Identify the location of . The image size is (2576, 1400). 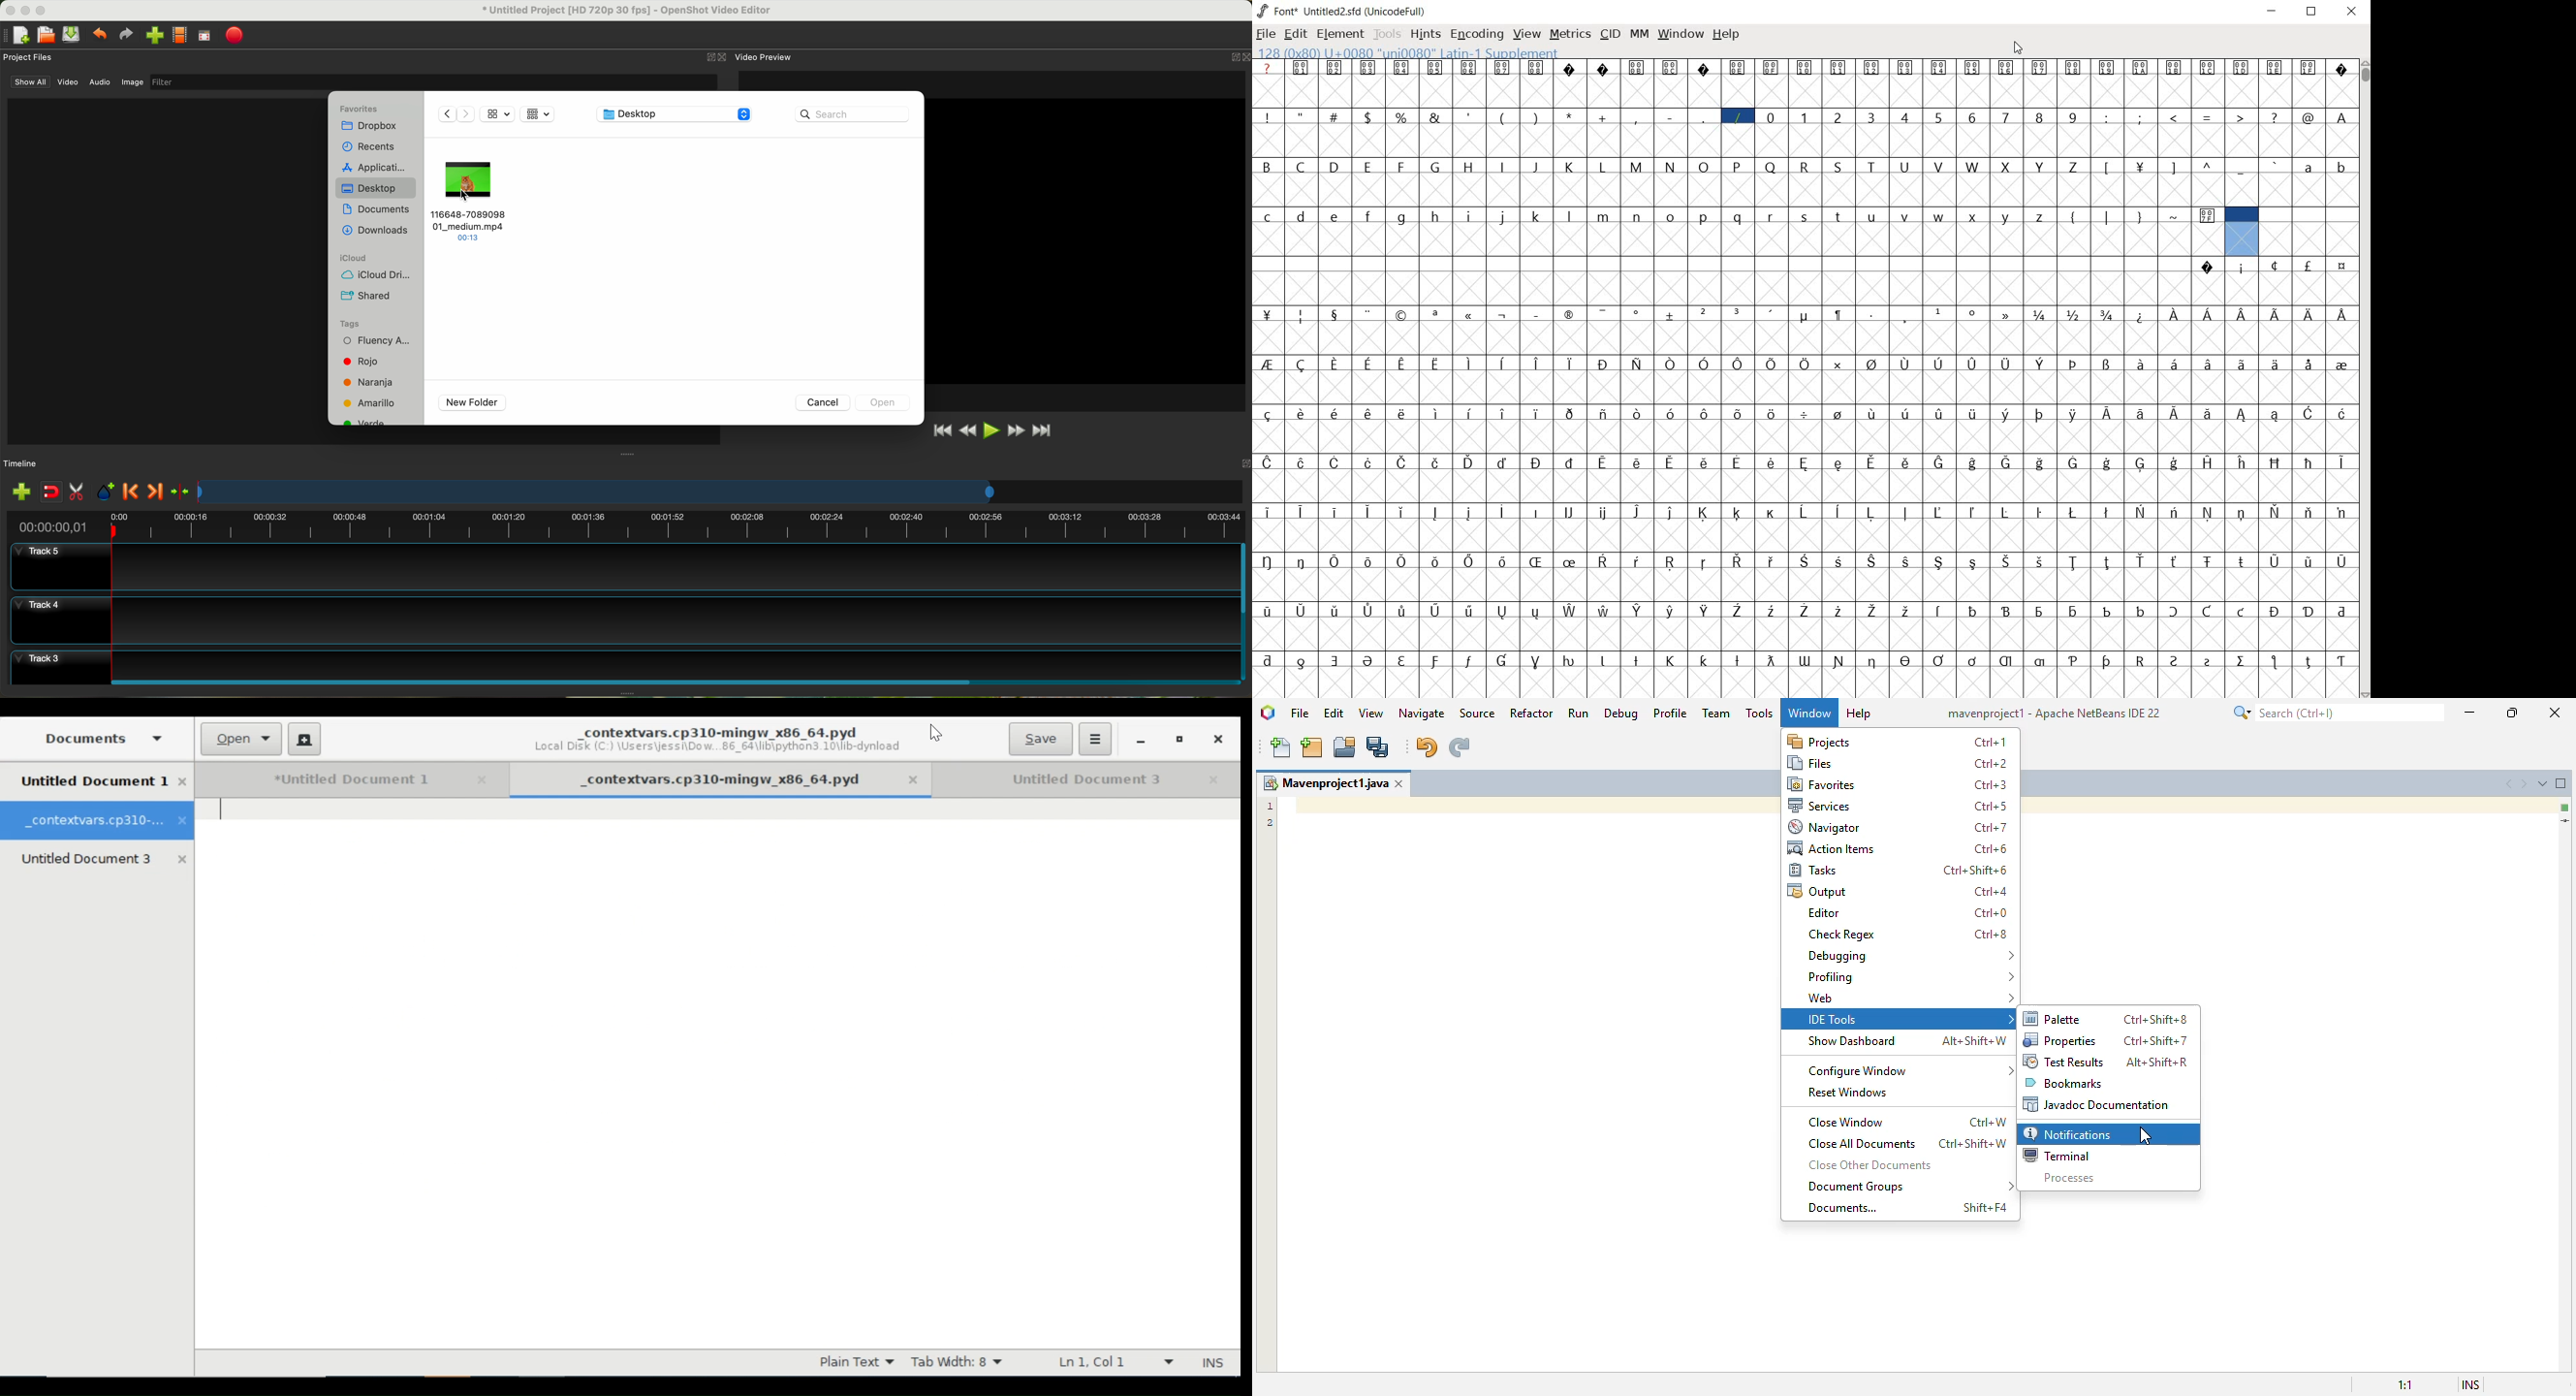
(2208, 610).